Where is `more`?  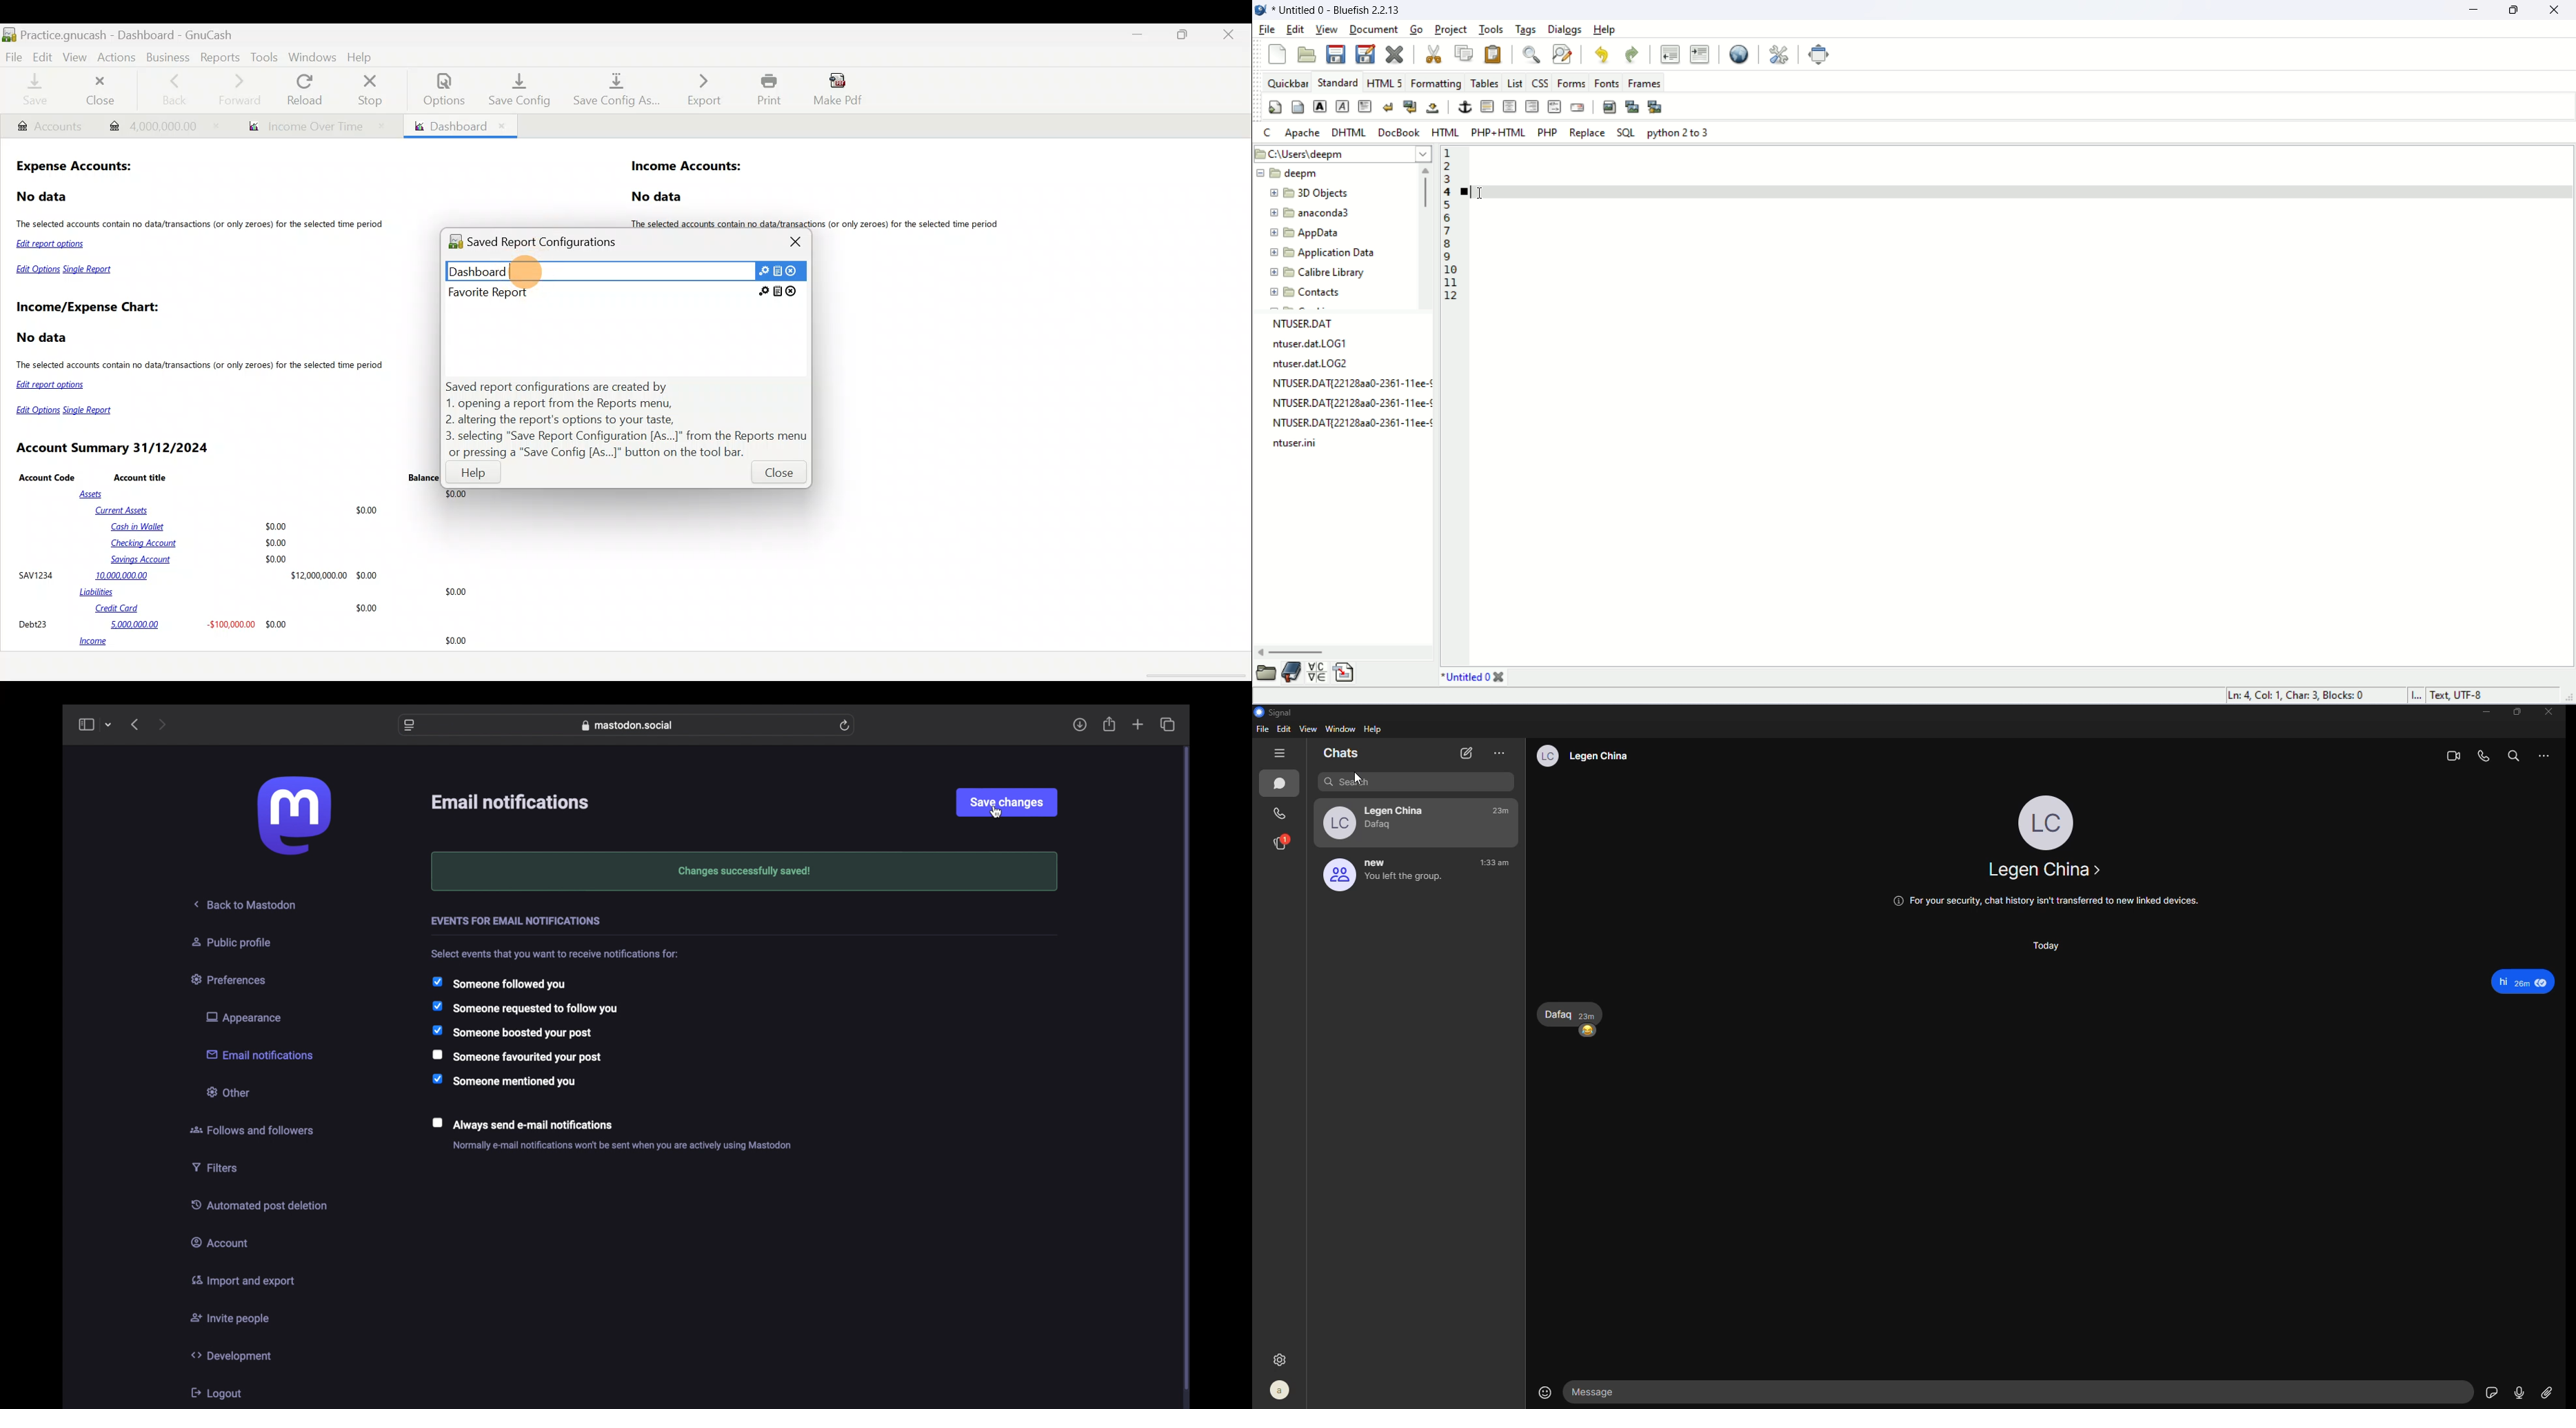 more is located at coordinates (2542, 757).